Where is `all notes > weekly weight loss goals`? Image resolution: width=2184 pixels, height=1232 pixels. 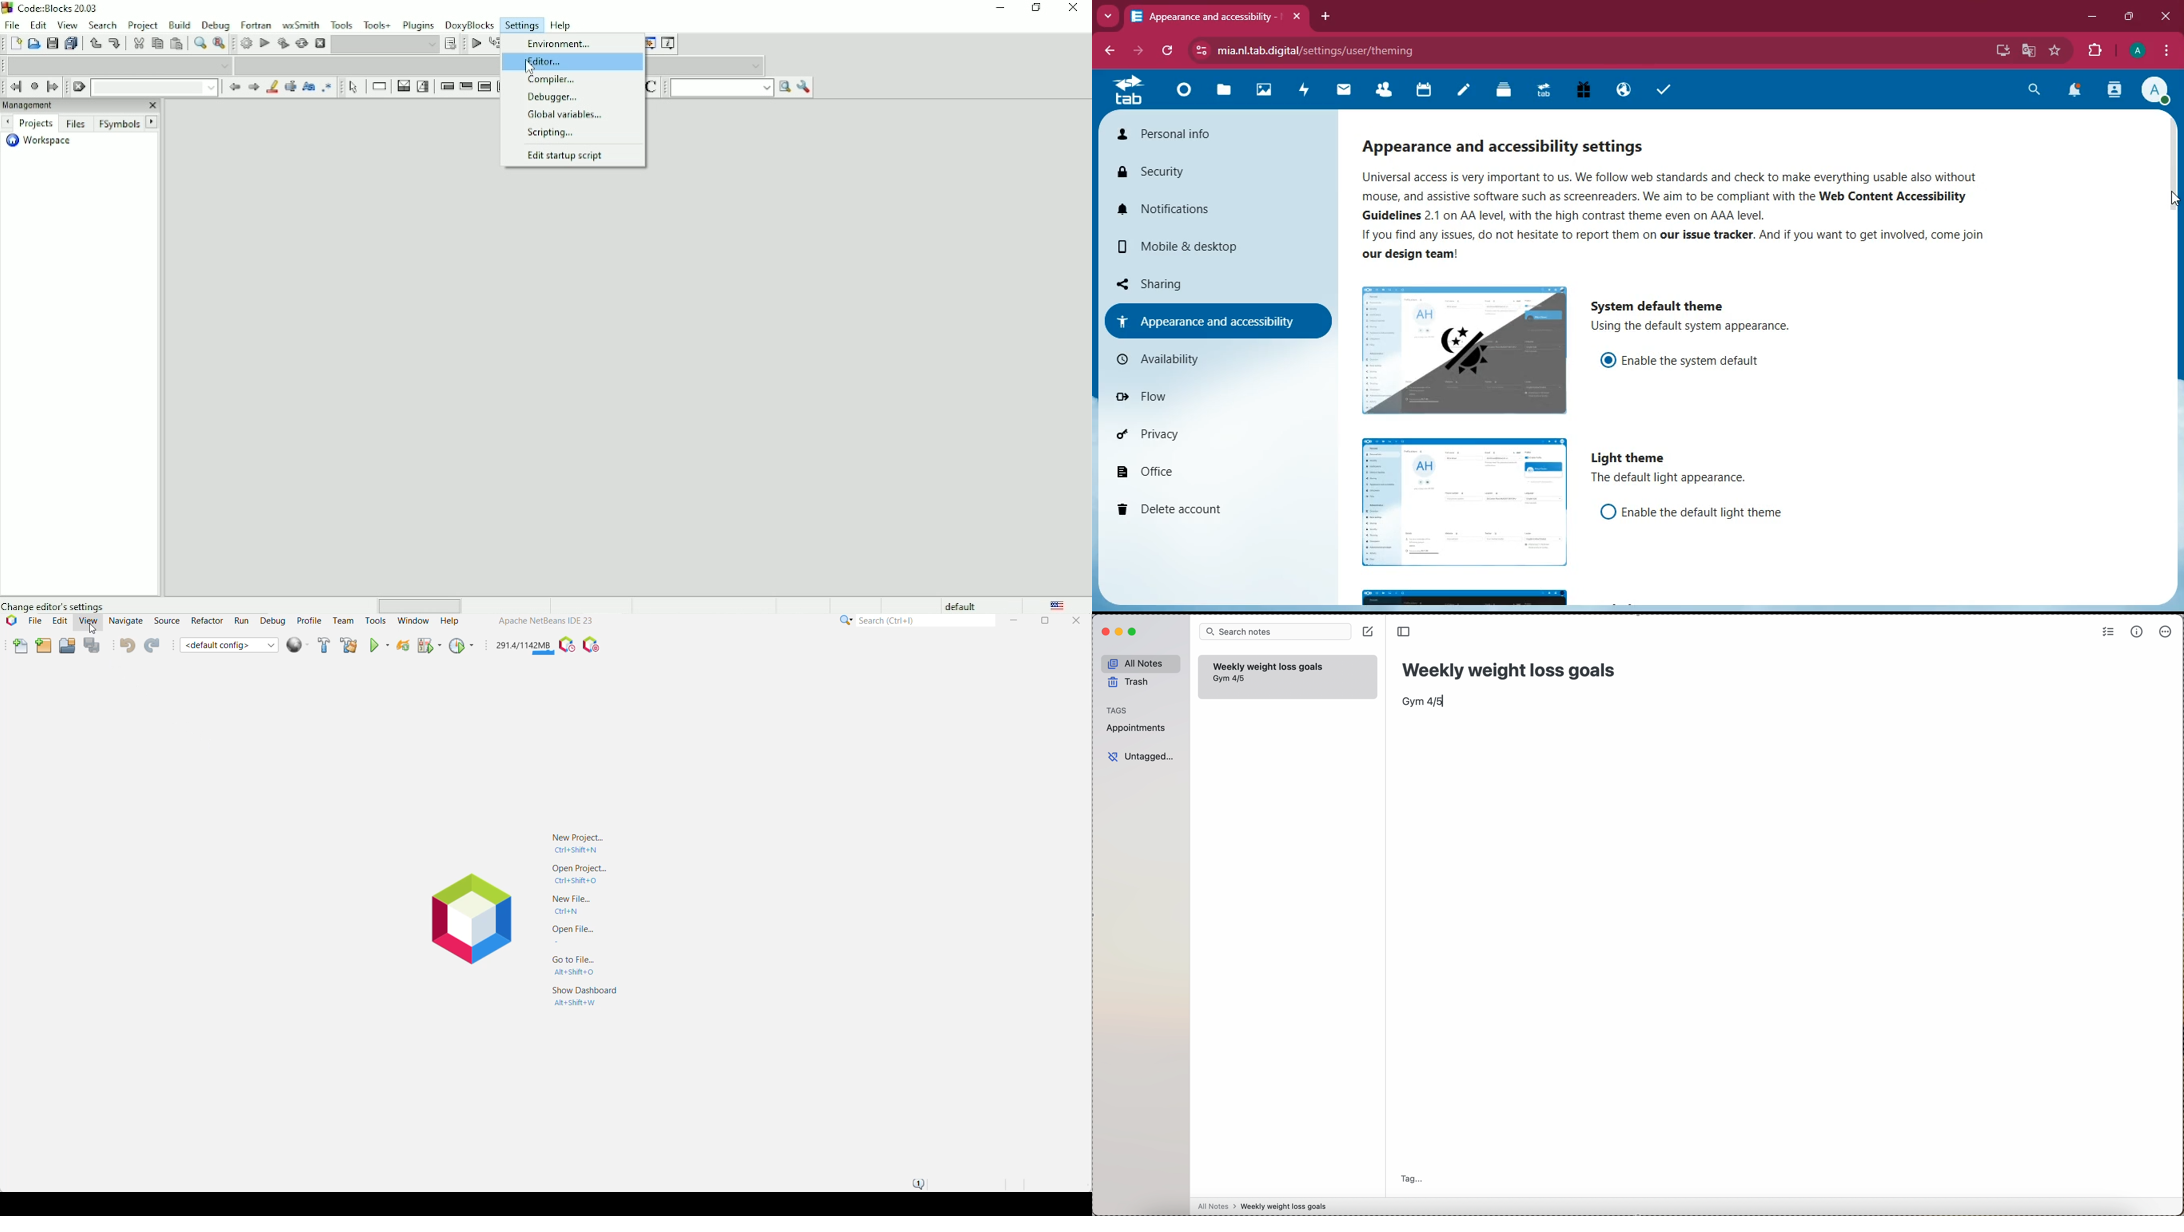 all notes > weekly weight loss goals is located at coordinates (1266, 1207).